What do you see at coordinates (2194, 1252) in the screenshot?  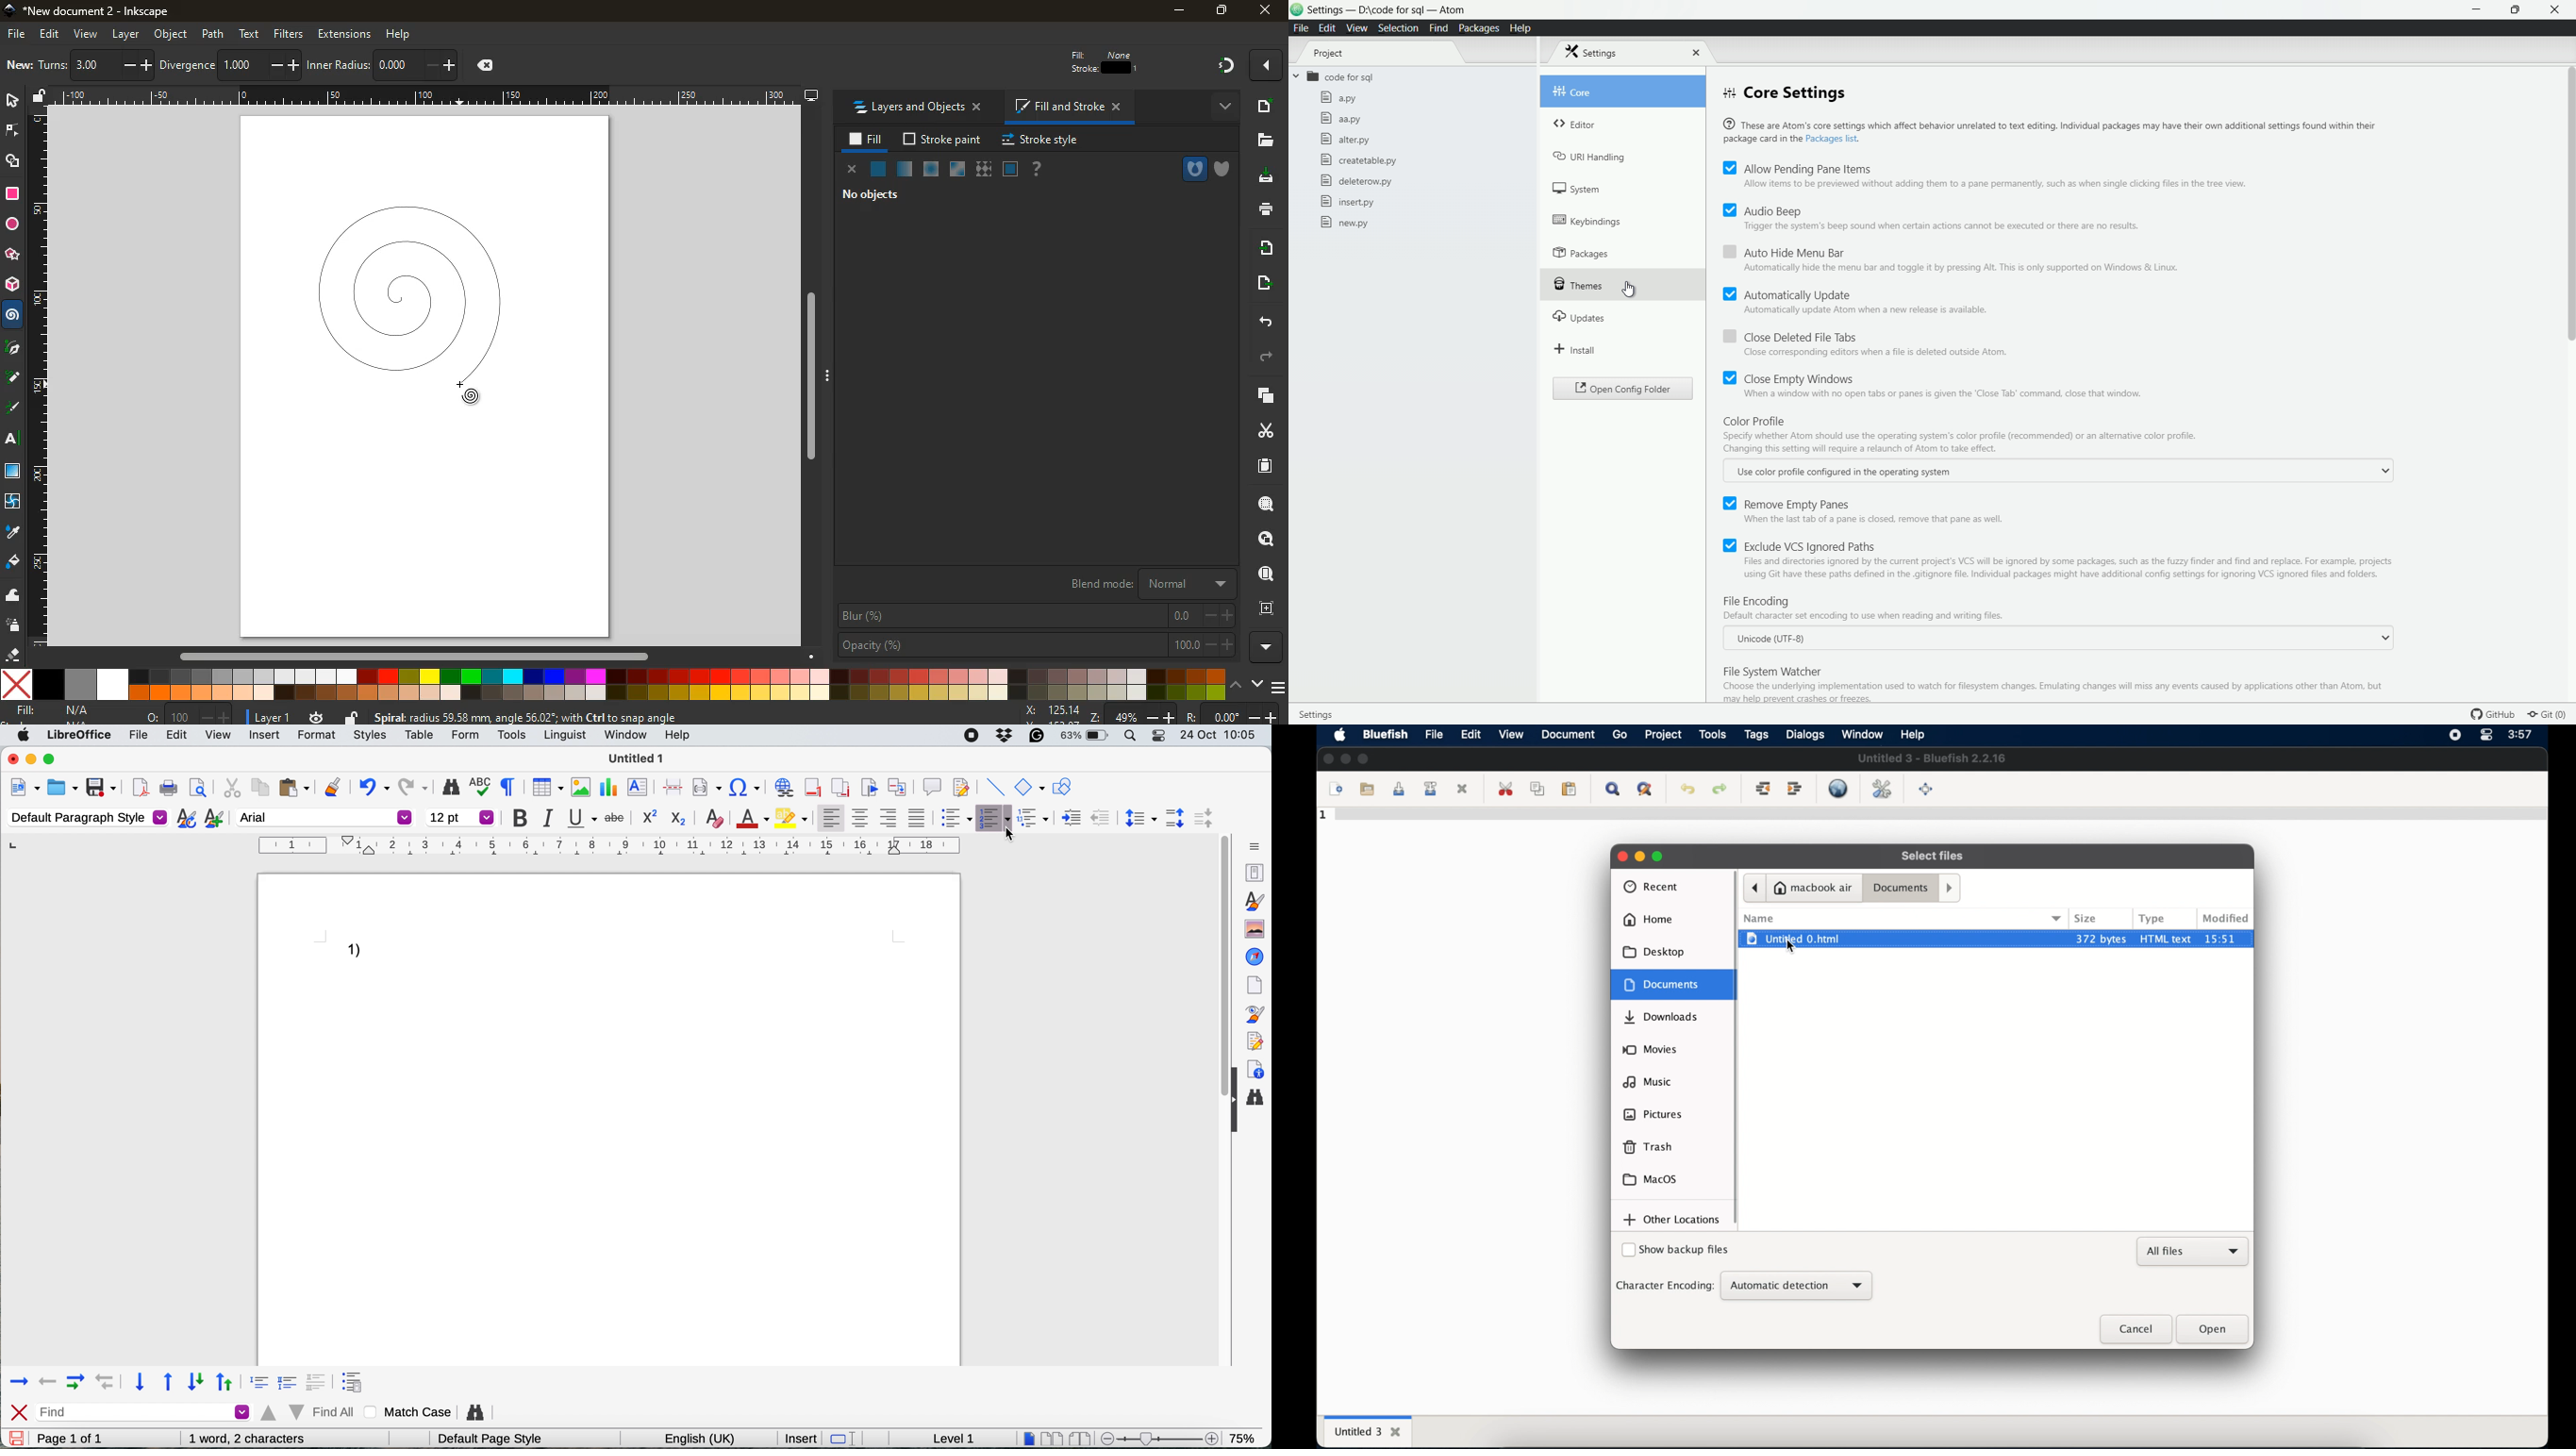 I see `all files dropdown` at bounding box center [2194, 1252].